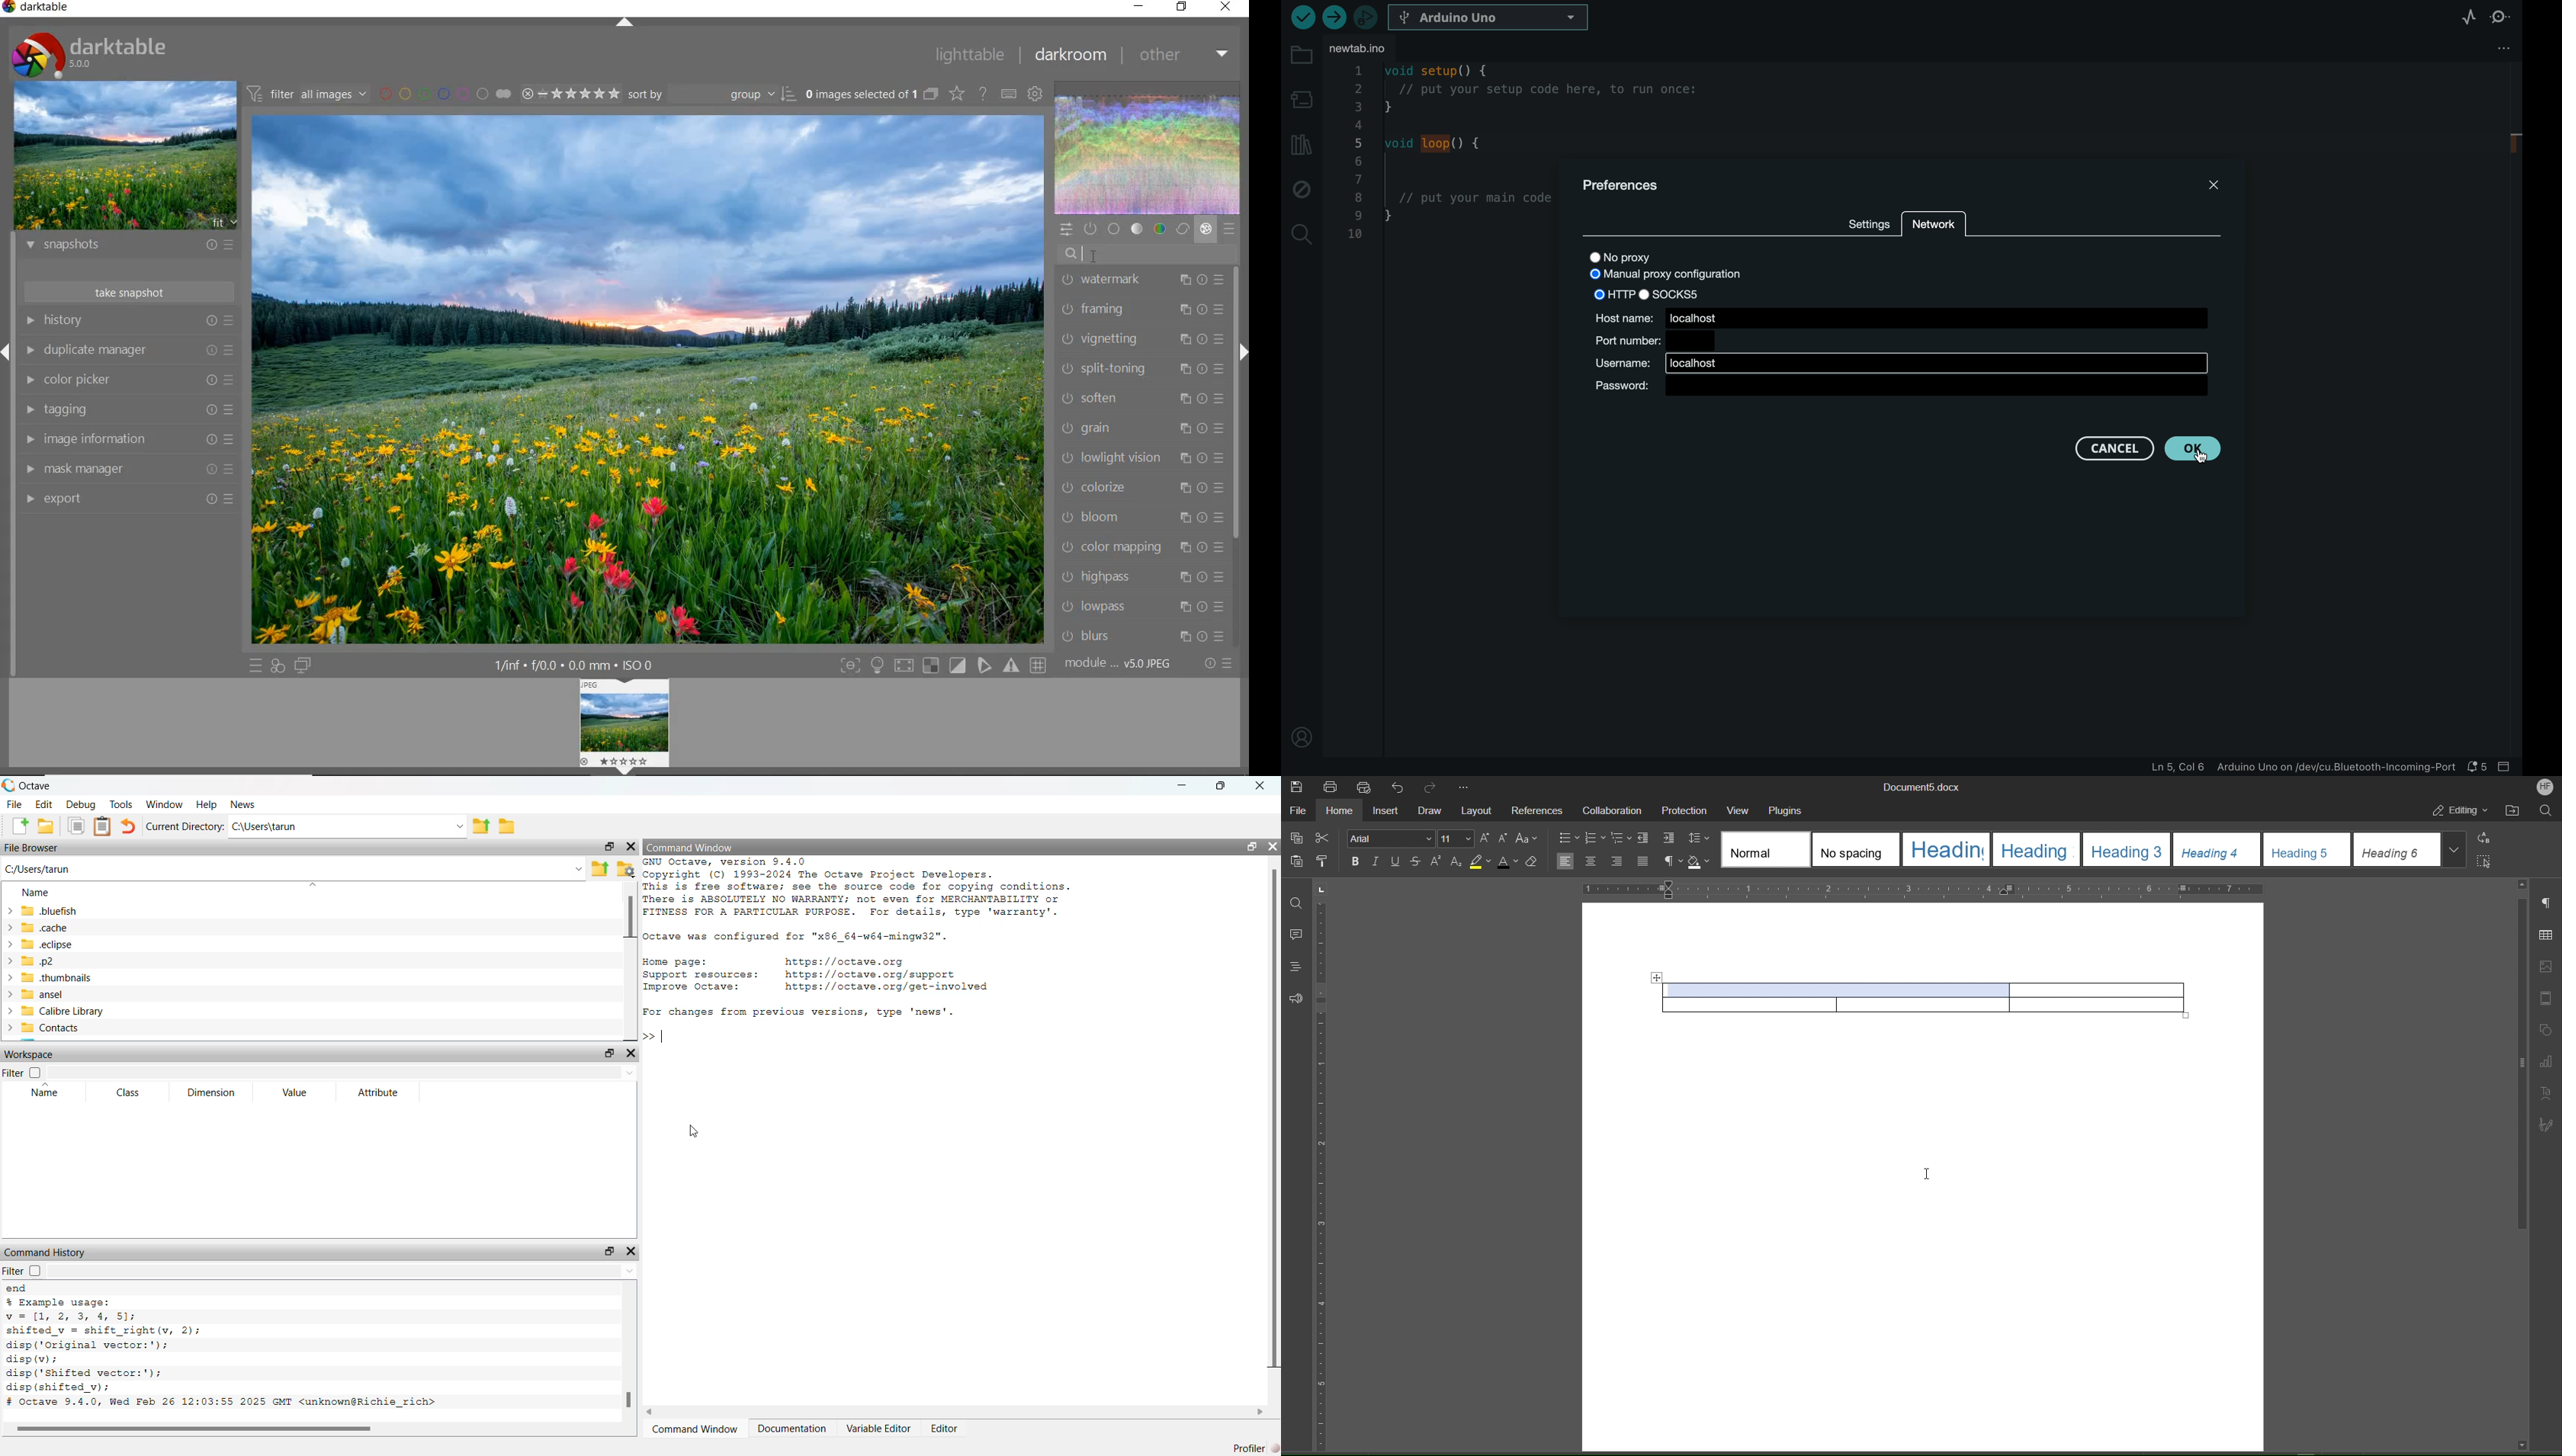  What do you see at coordinates (971, 56) in the screenshot?
I see `lighttable` at bounding box center [971, 56].